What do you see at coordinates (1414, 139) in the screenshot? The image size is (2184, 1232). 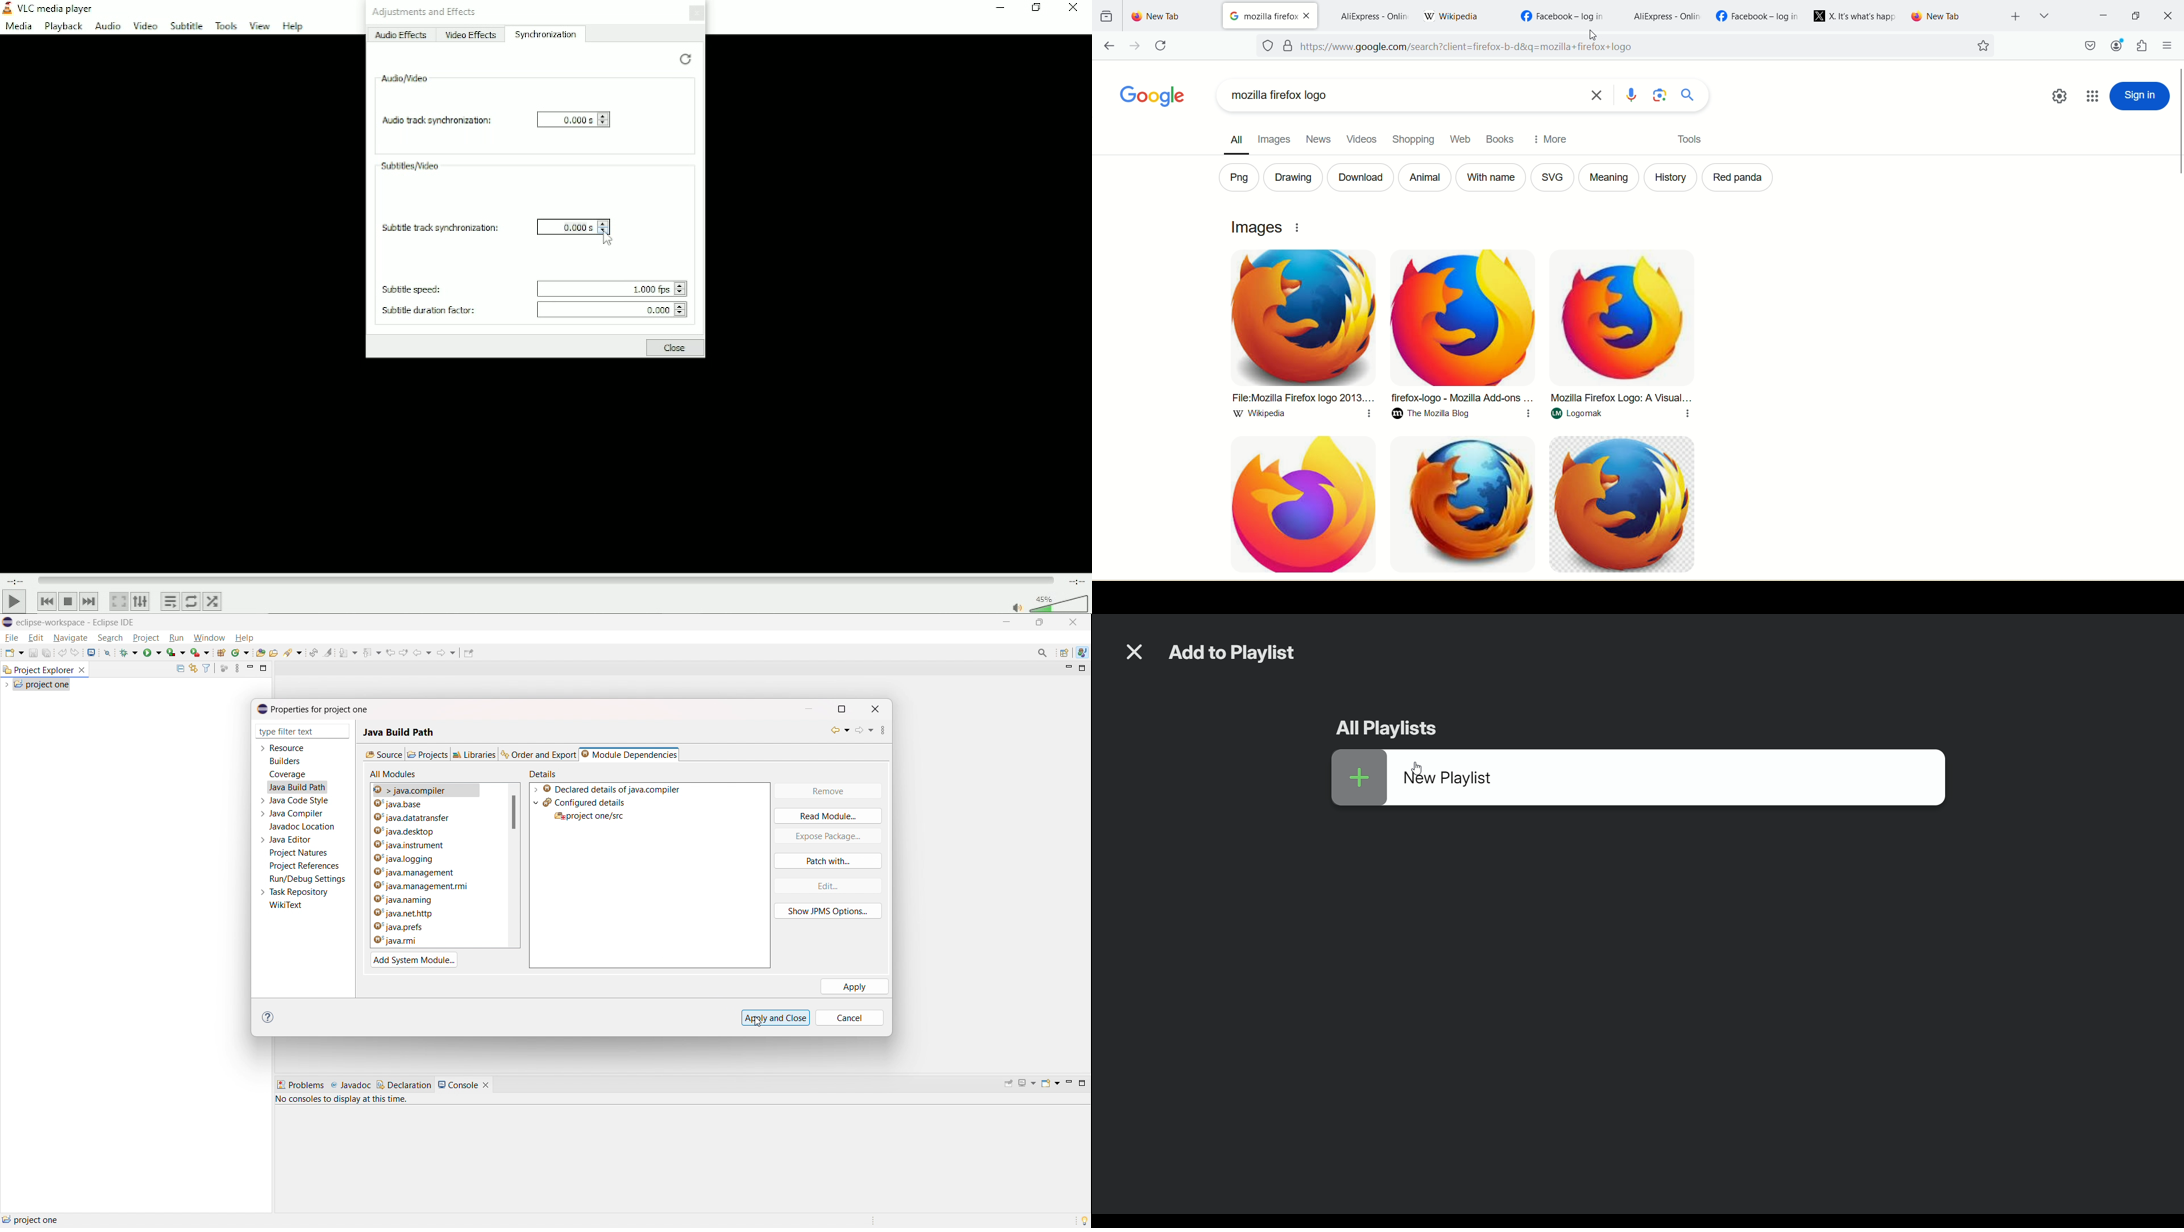 I see `shopping` at bounding box center [1414, 139].